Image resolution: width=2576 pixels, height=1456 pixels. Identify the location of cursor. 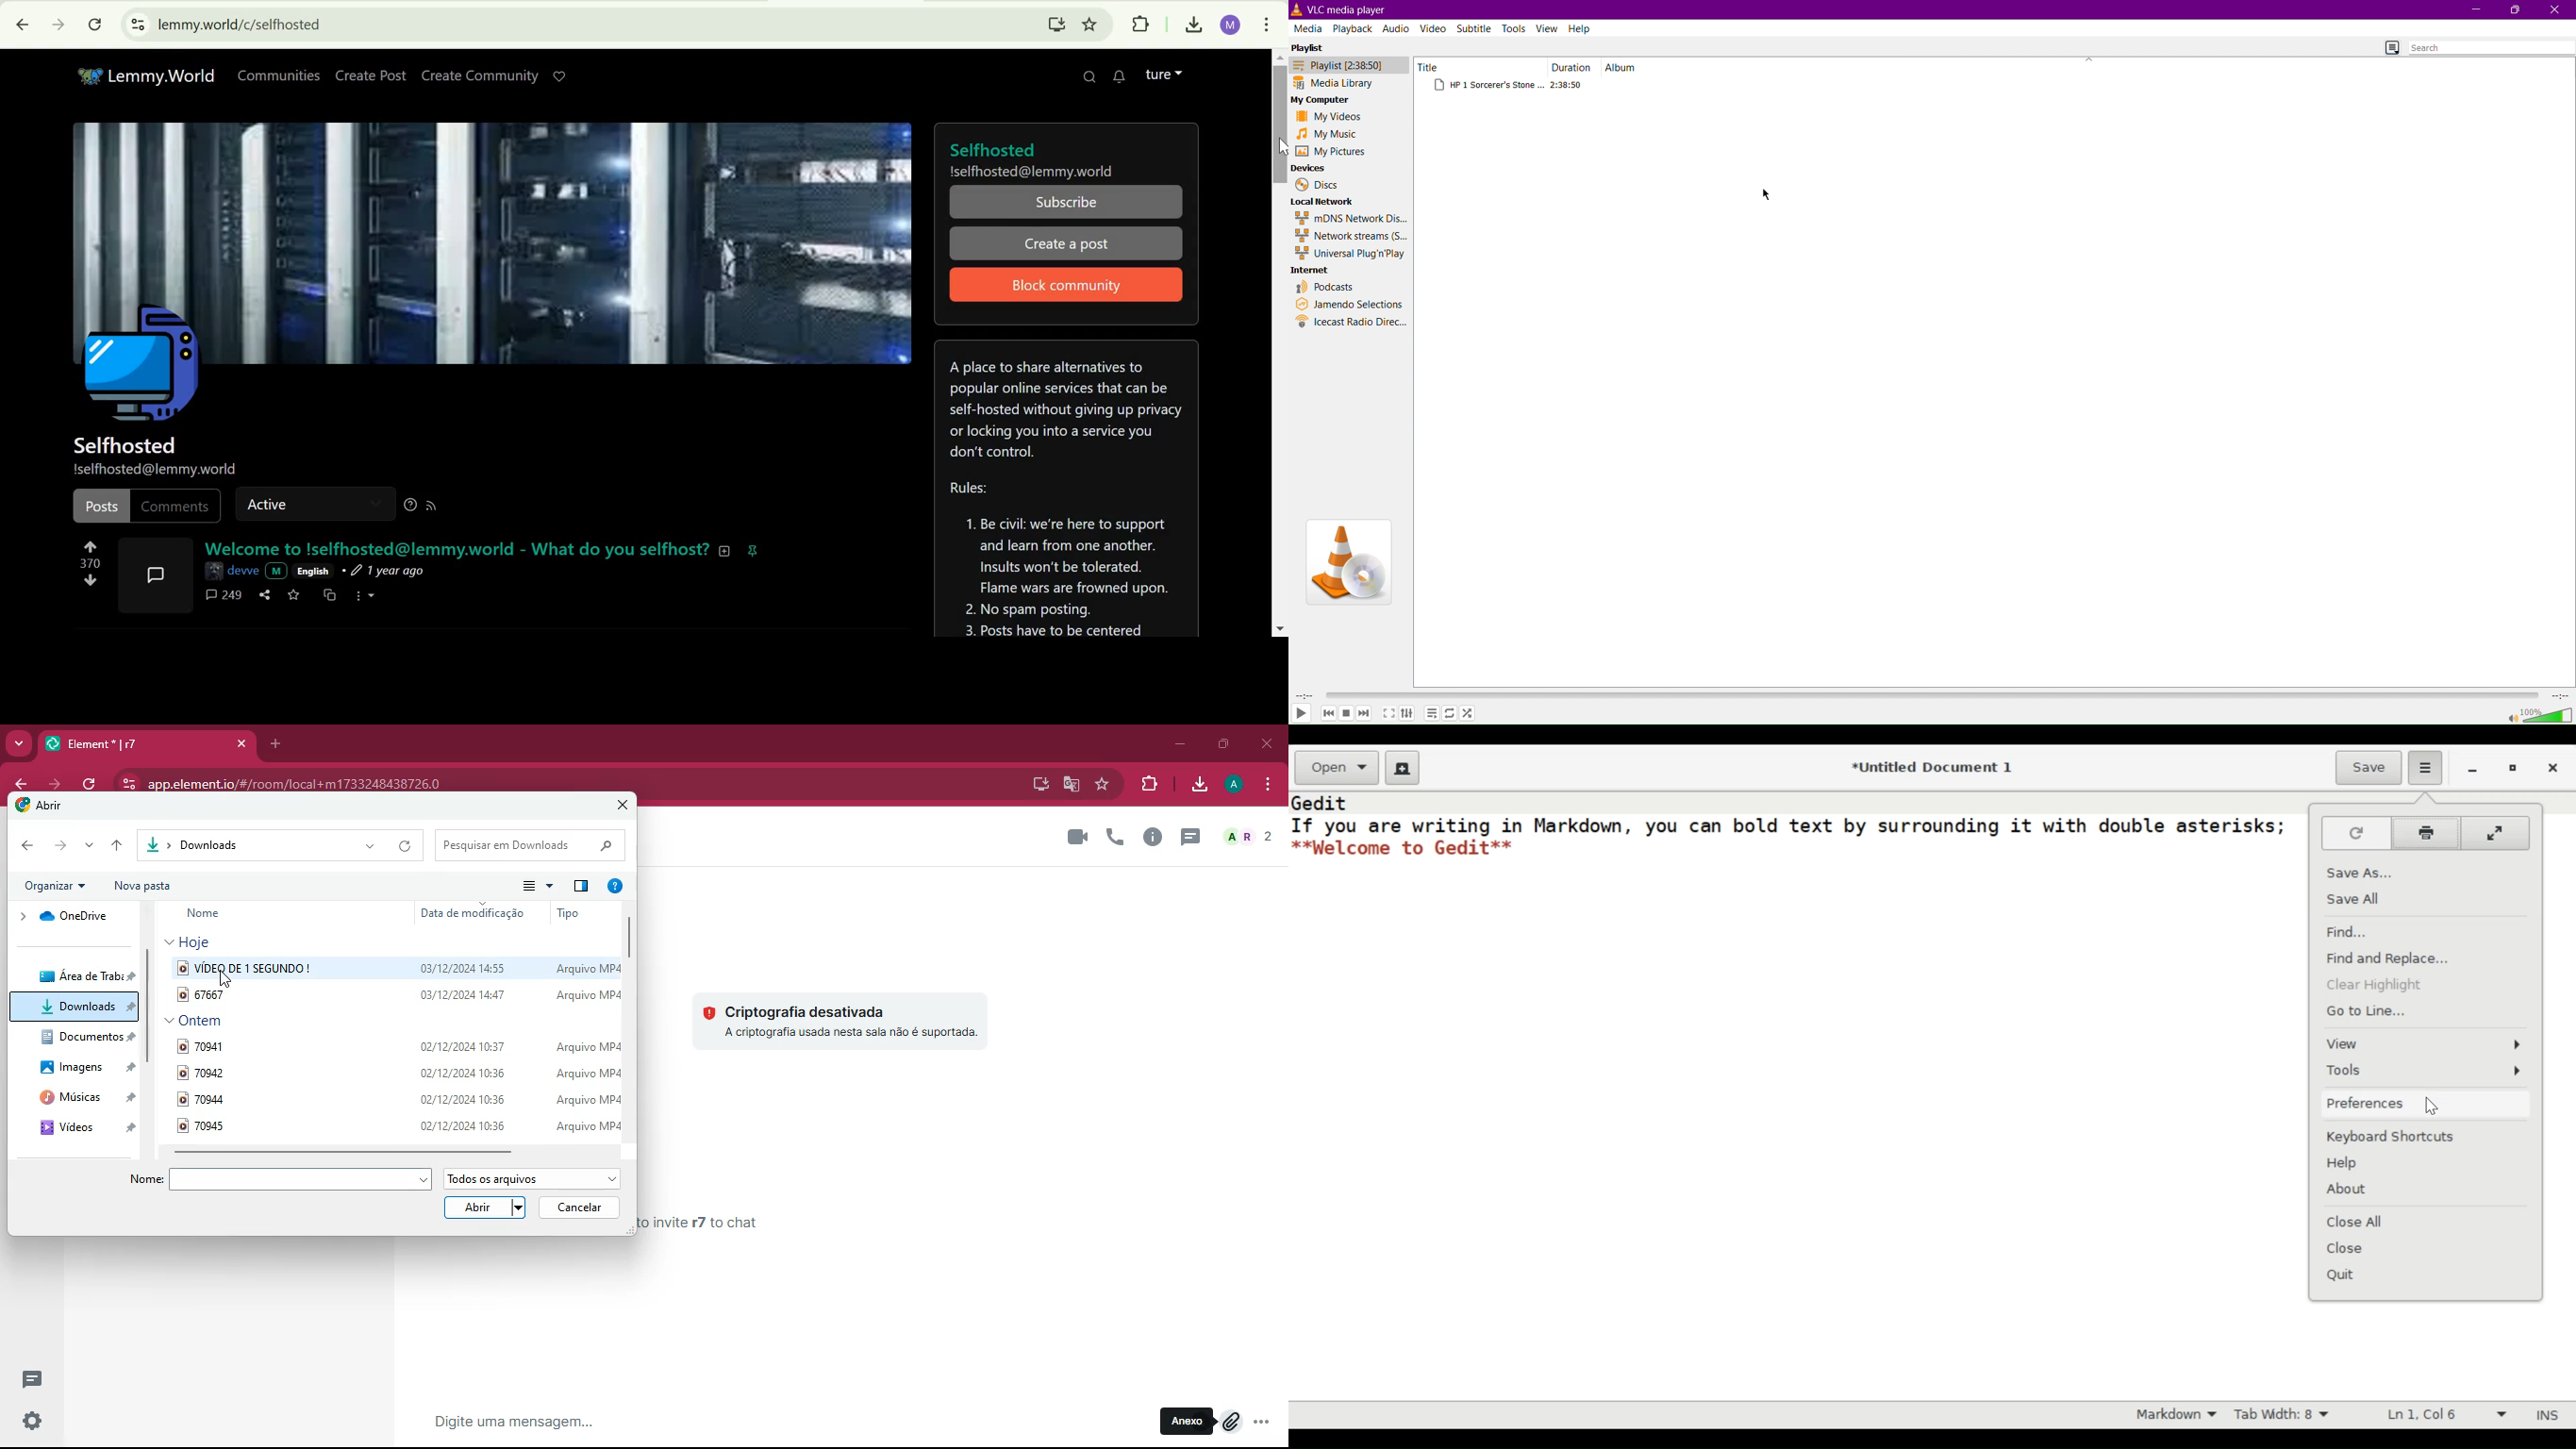
(1280, 151).